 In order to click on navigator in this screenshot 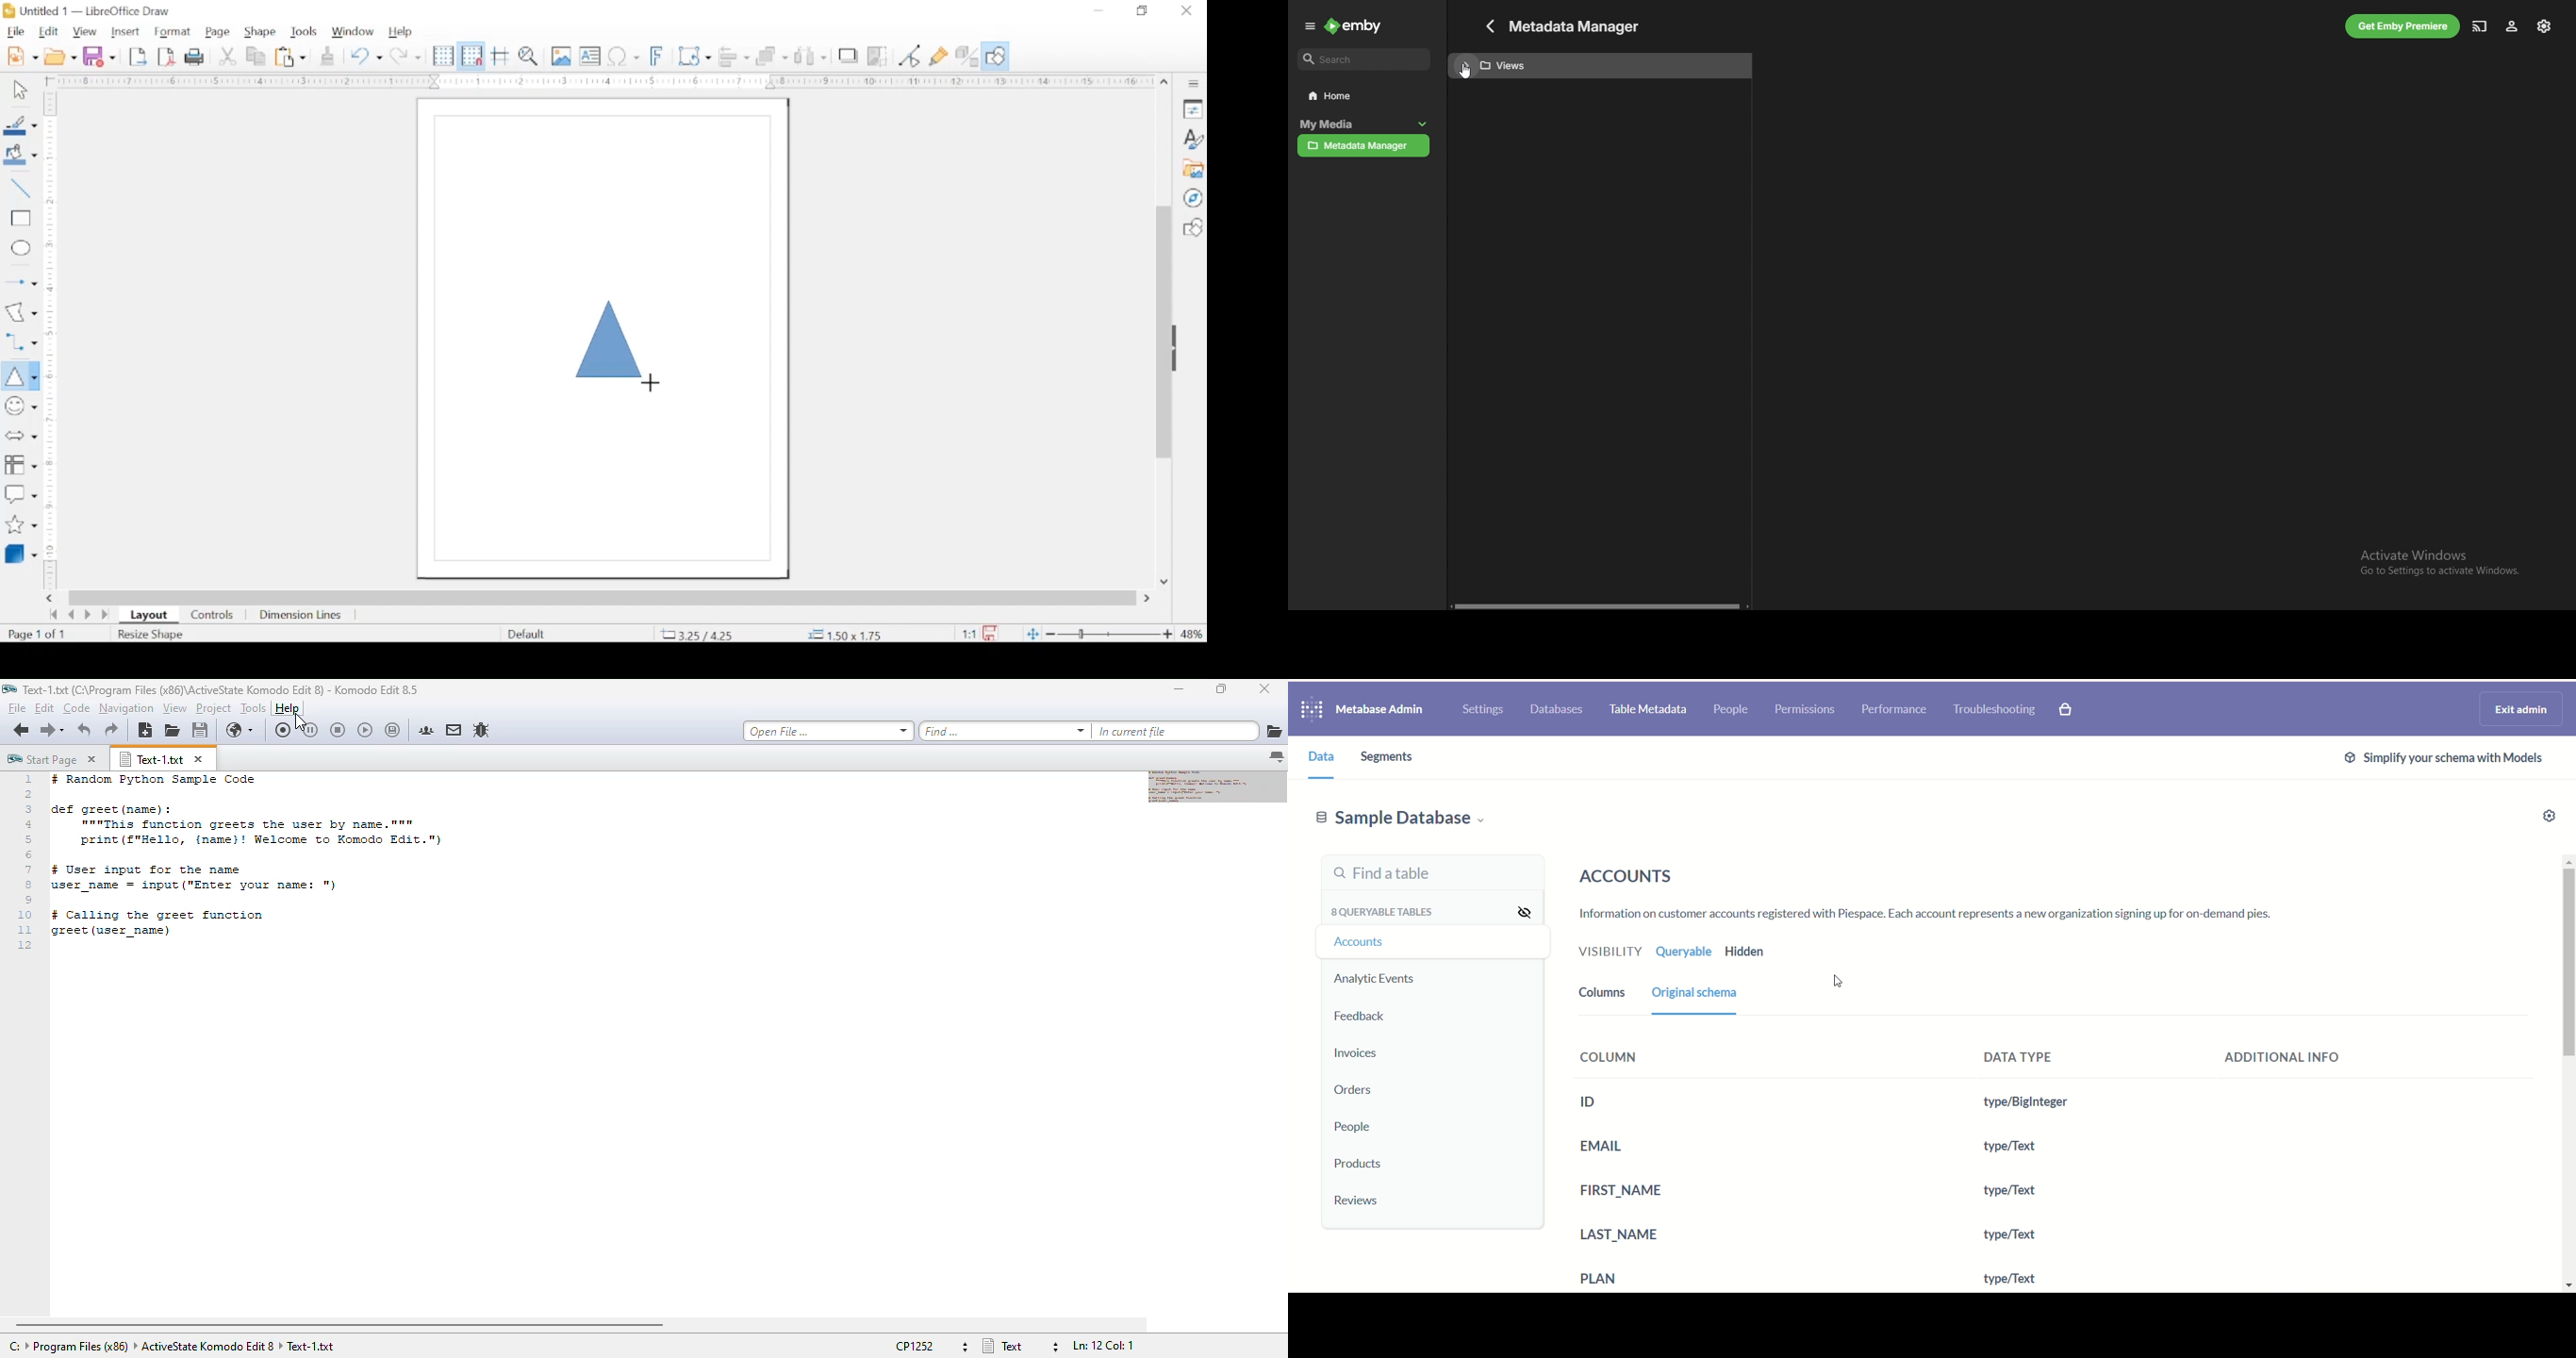, I will do `click(1193, 198)`.